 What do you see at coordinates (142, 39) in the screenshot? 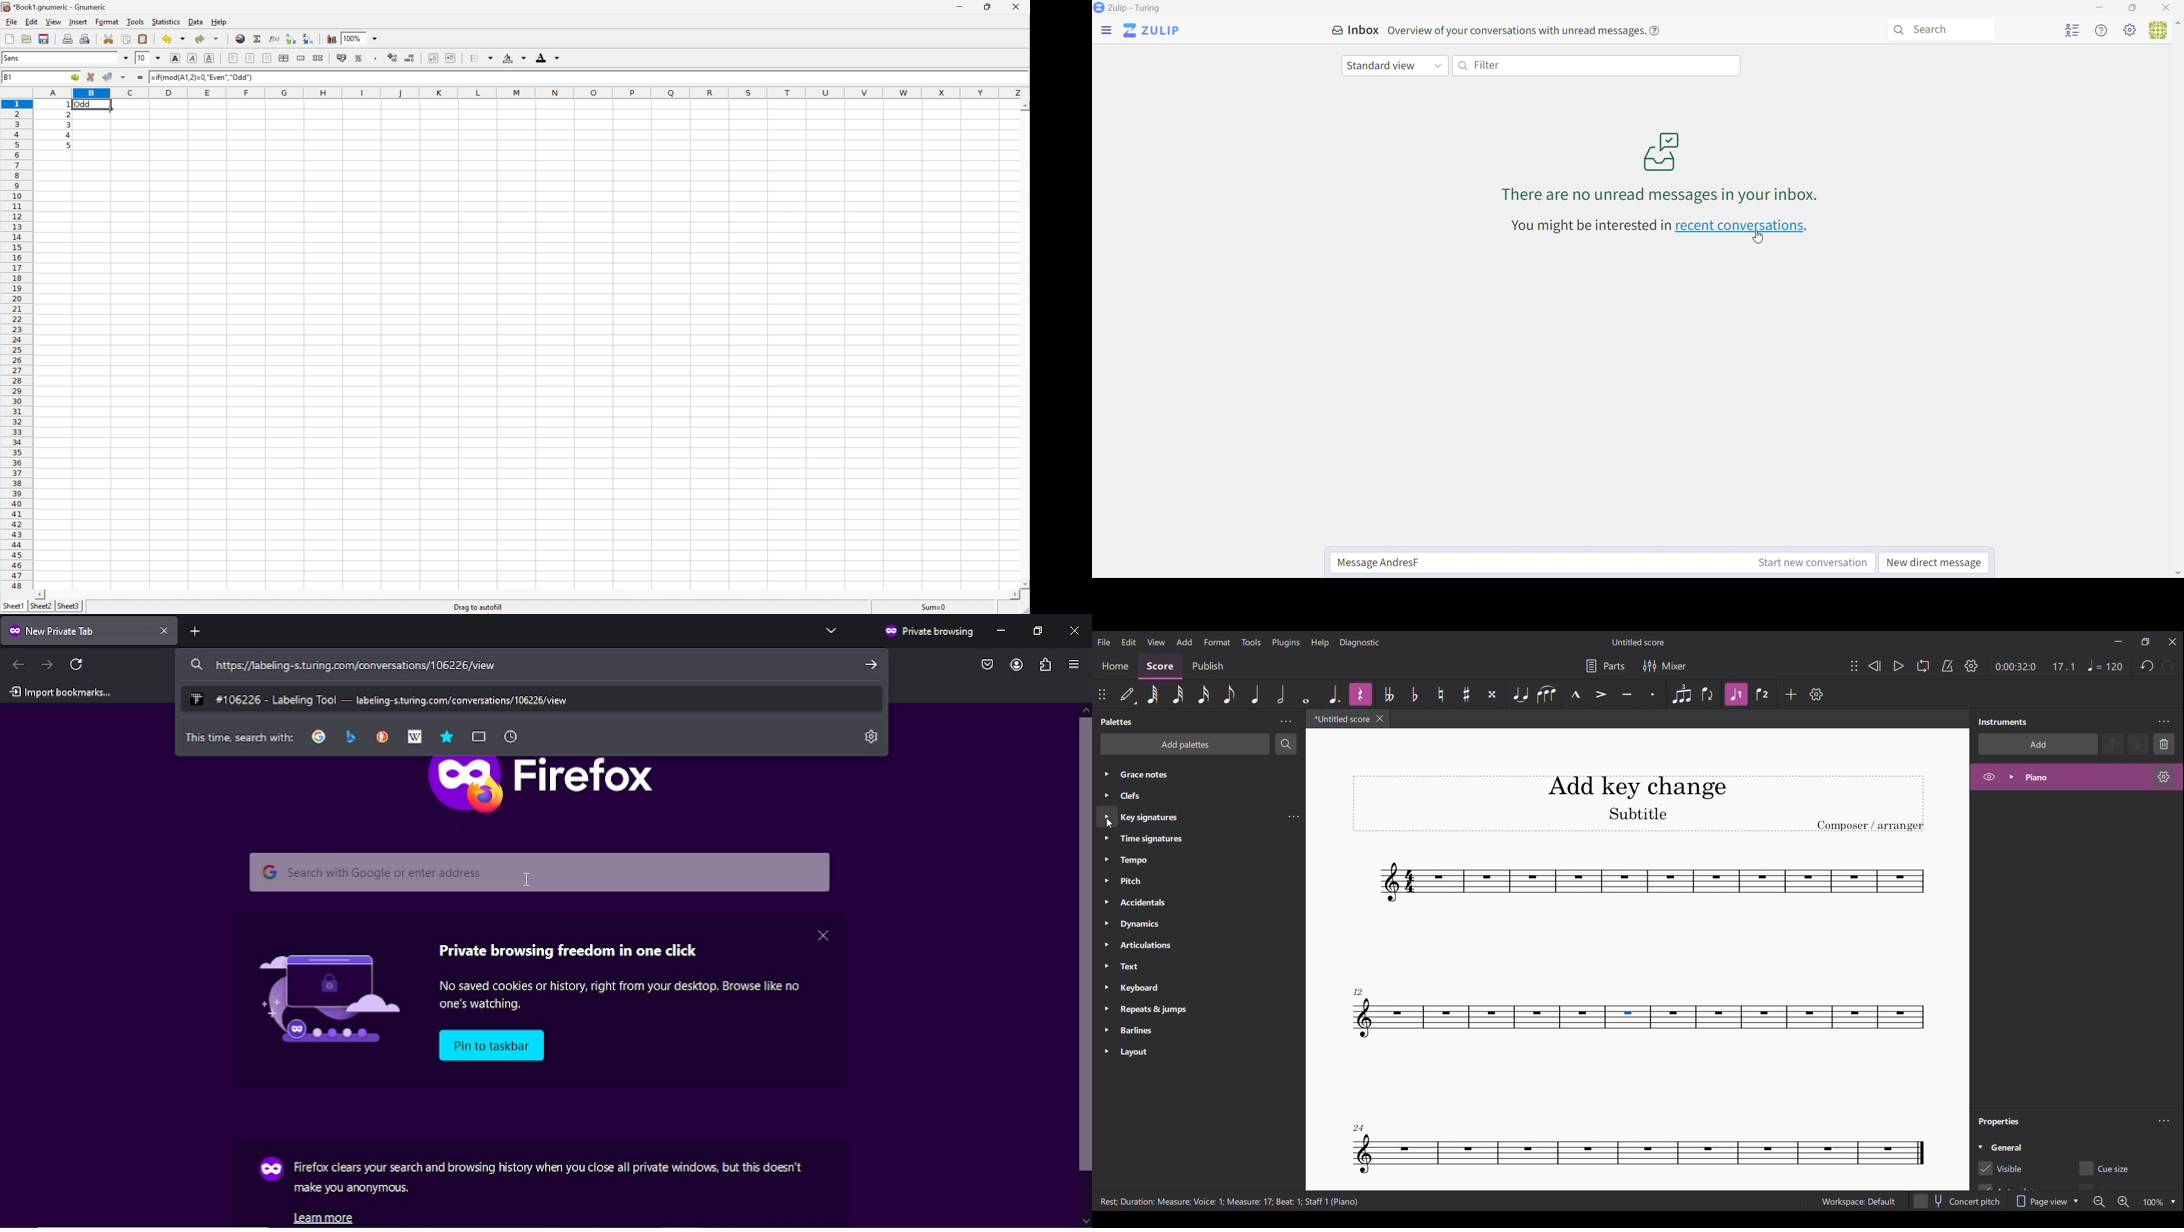
I see `Paste clipboard` at bounding box center [142, 39].